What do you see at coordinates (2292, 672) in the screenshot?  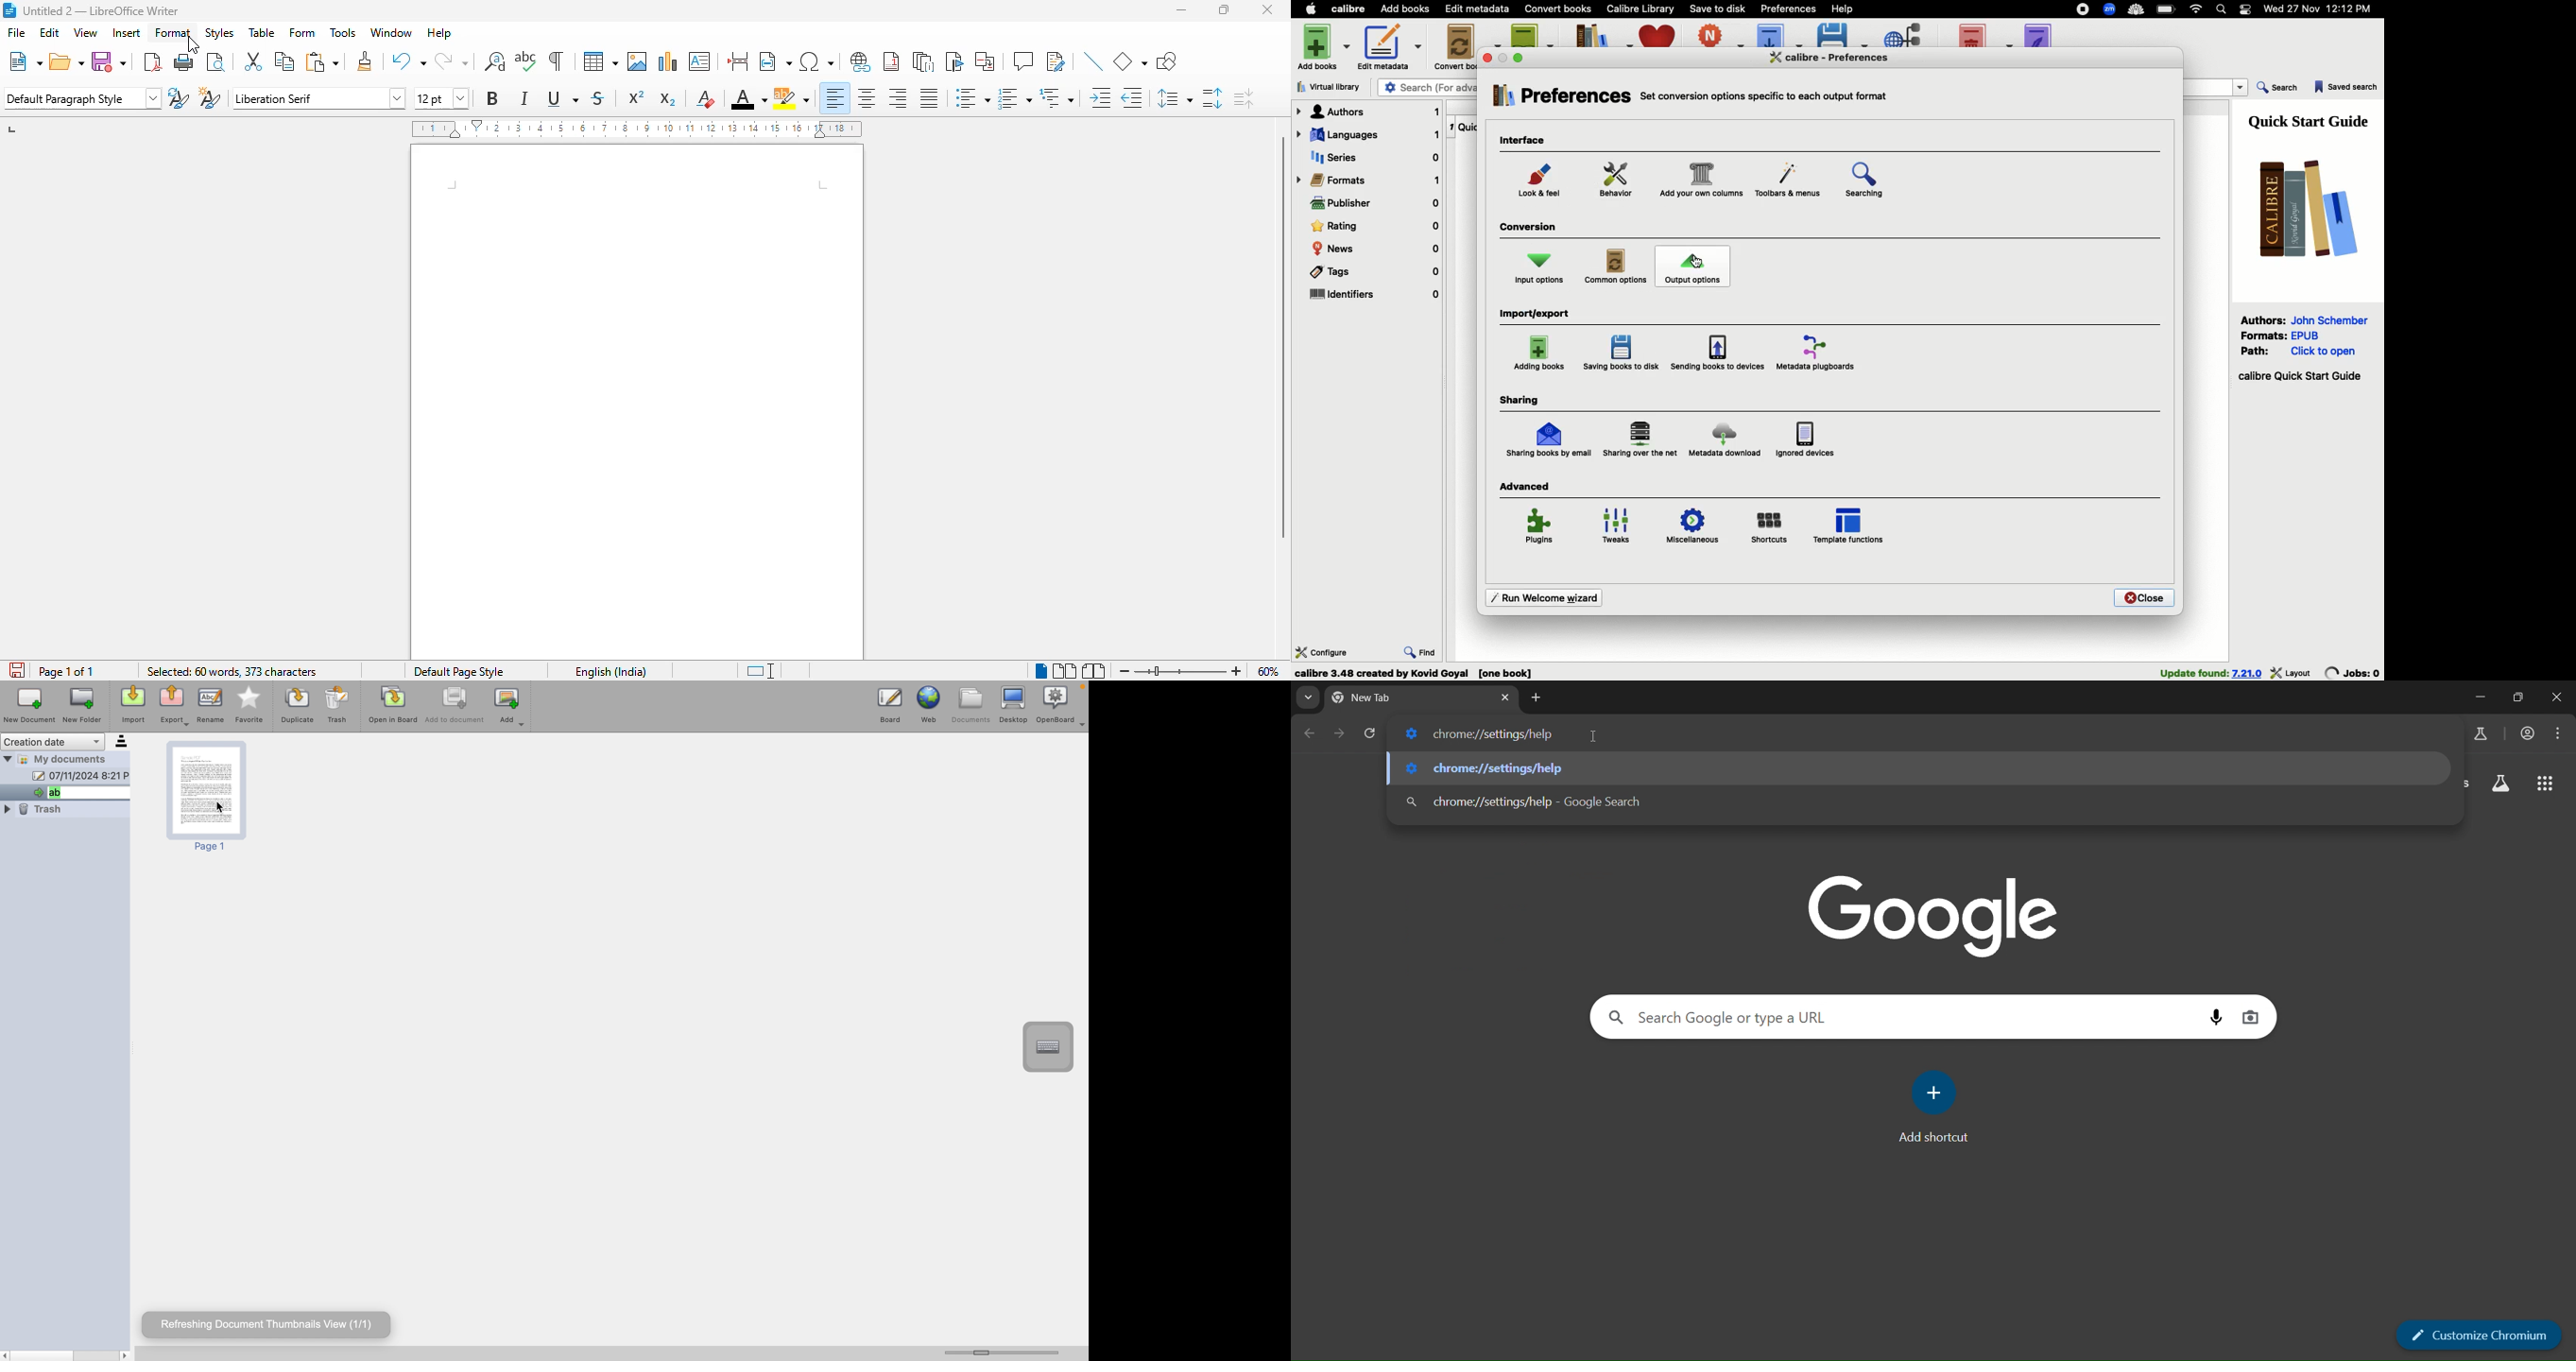 I see `layout` at bounding box center [2292, 672].